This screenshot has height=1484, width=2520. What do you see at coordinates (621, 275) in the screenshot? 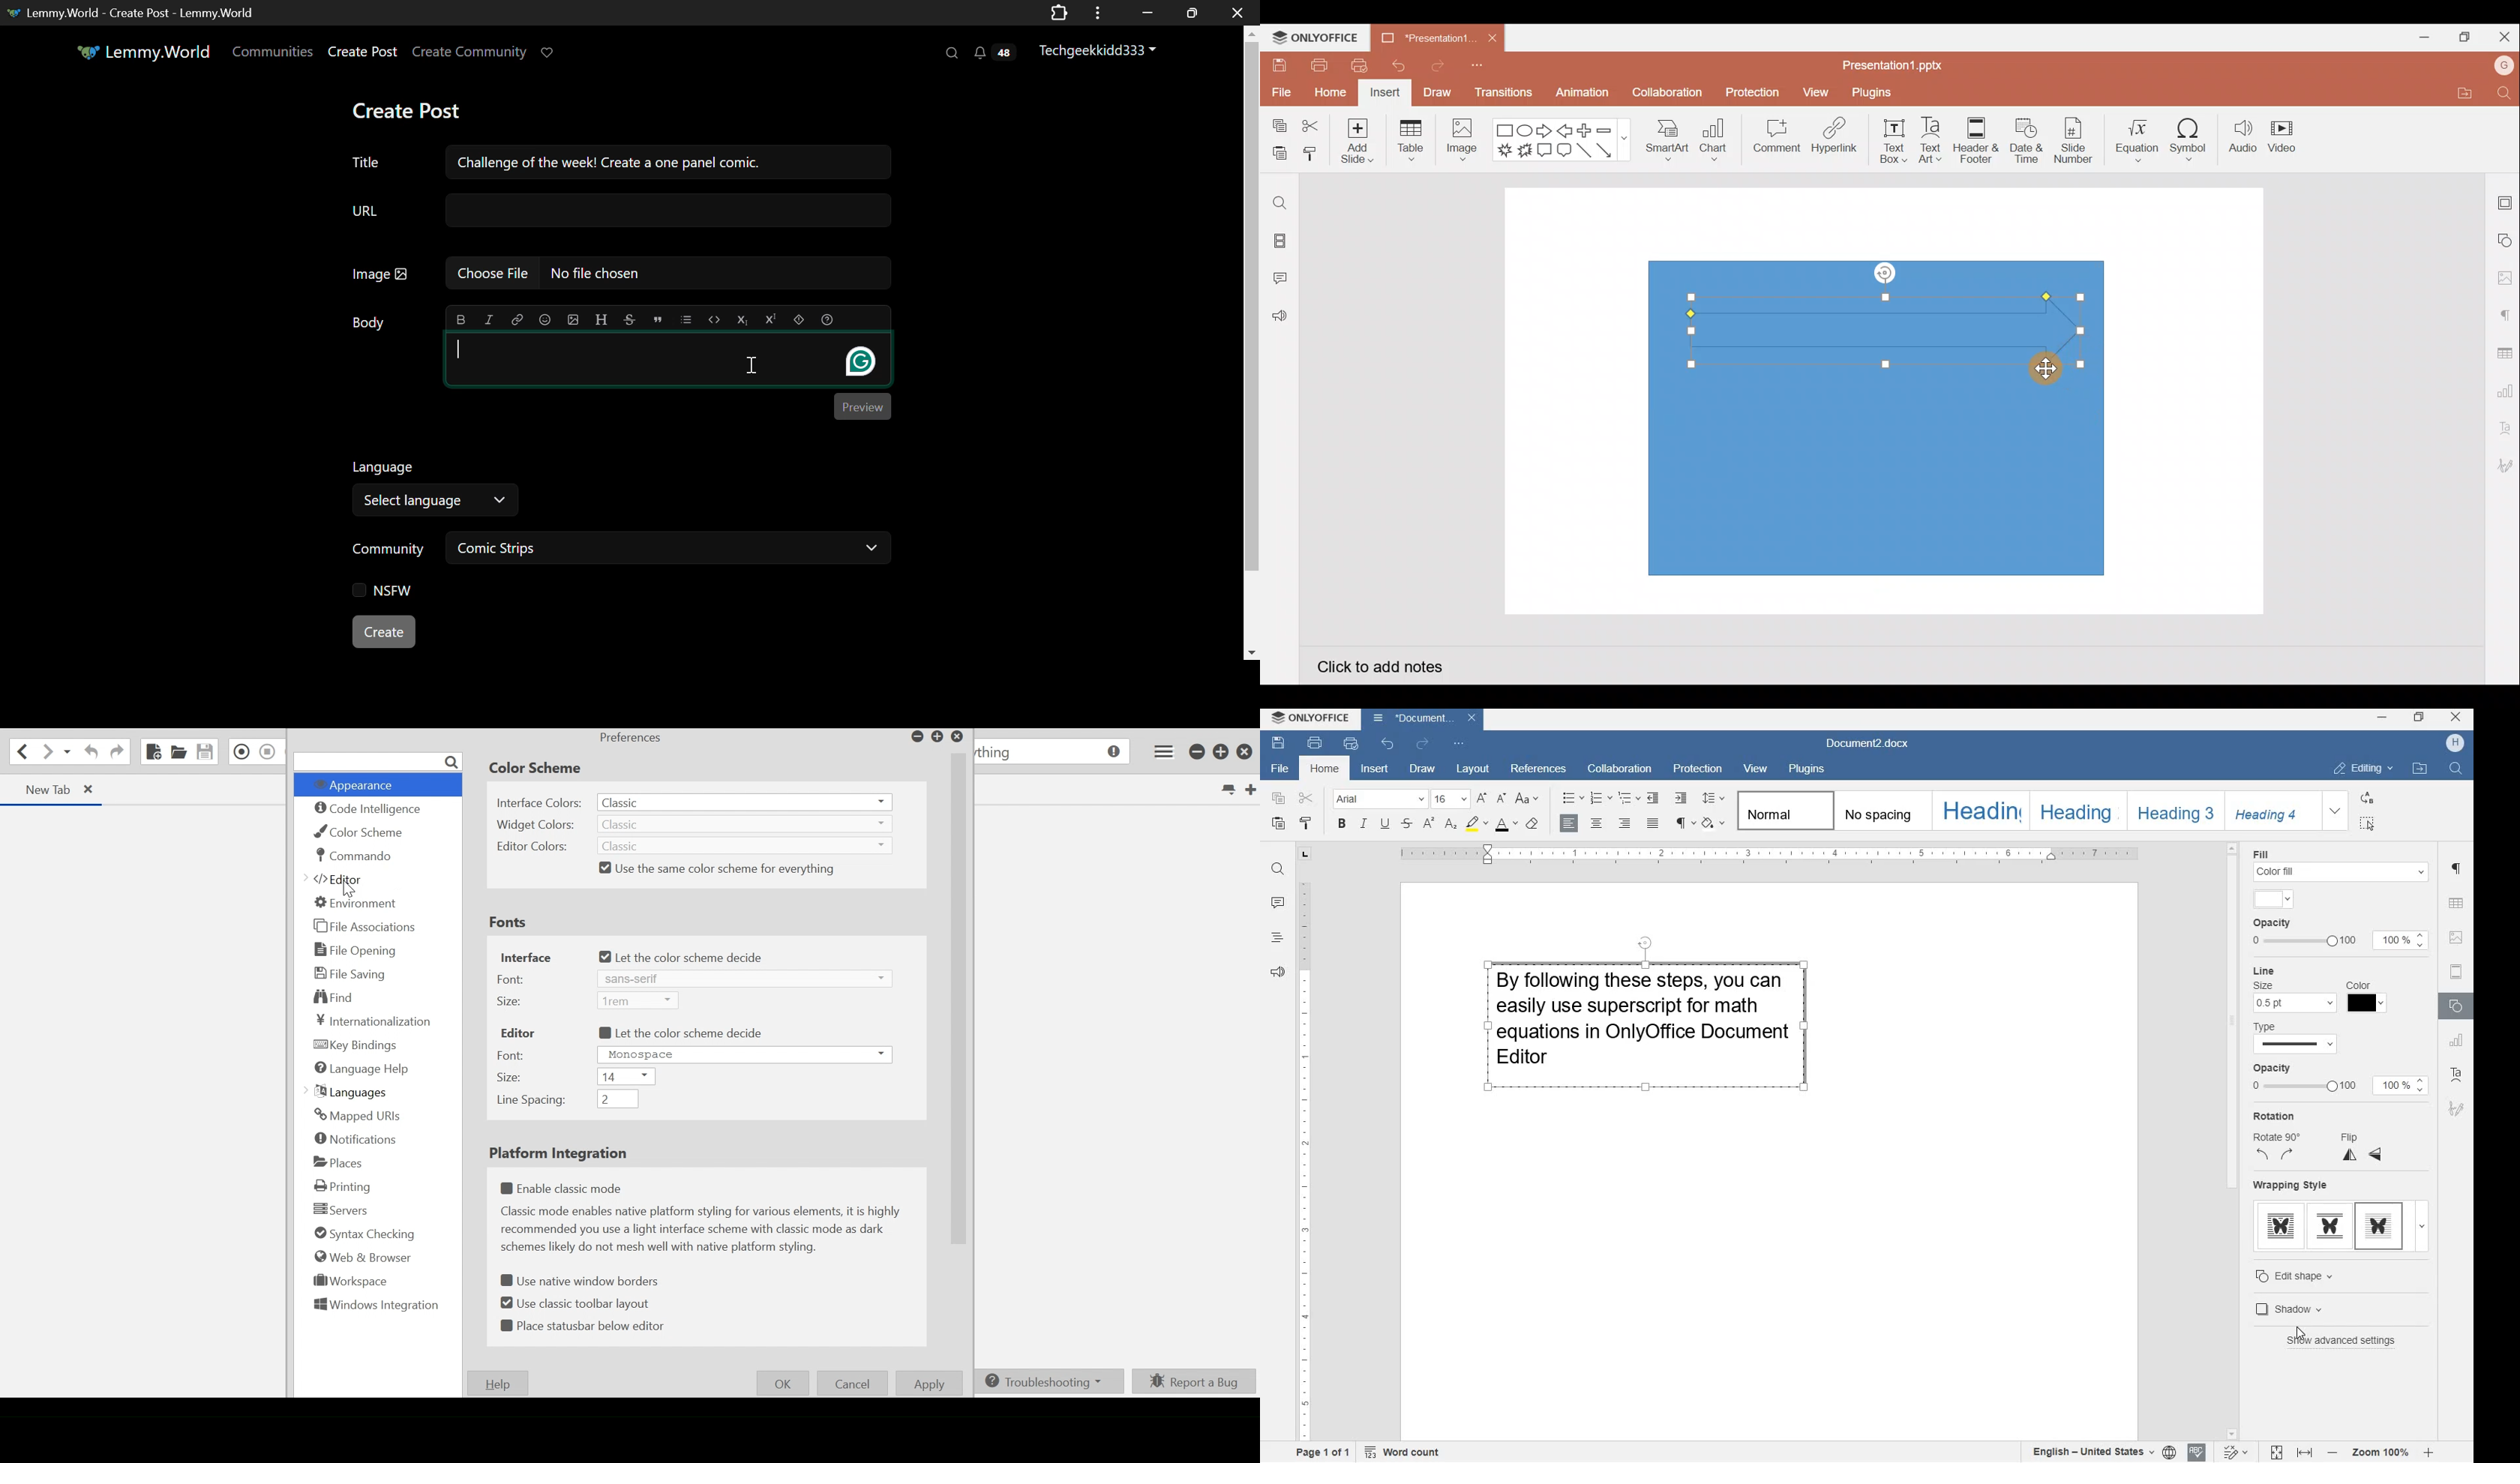
I see `Image: No file chosen` at bounding box center [621, 275].